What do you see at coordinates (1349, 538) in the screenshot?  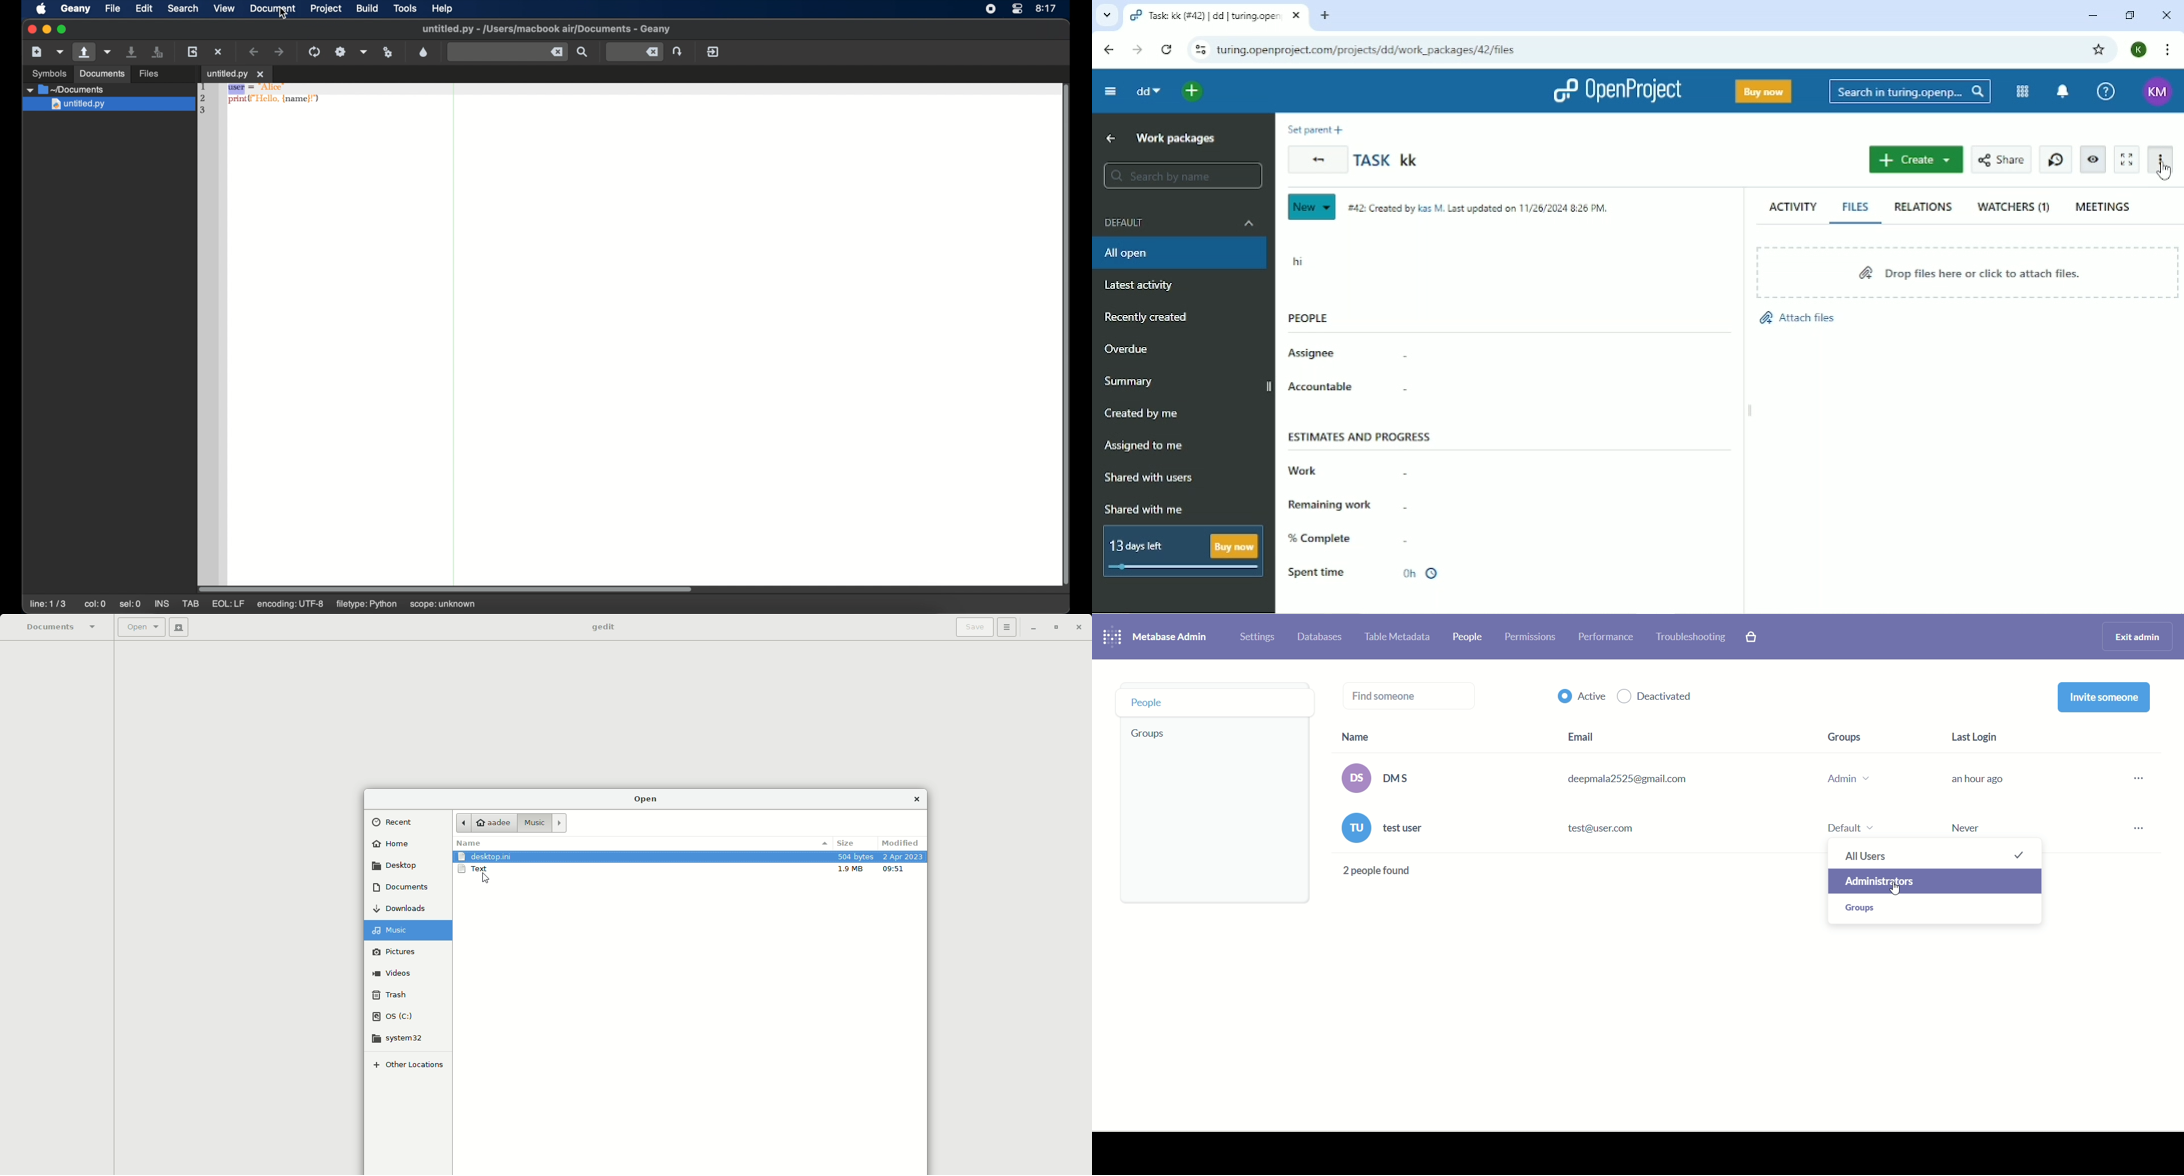 I see `% Complete` at bounding box center [1349, 538].